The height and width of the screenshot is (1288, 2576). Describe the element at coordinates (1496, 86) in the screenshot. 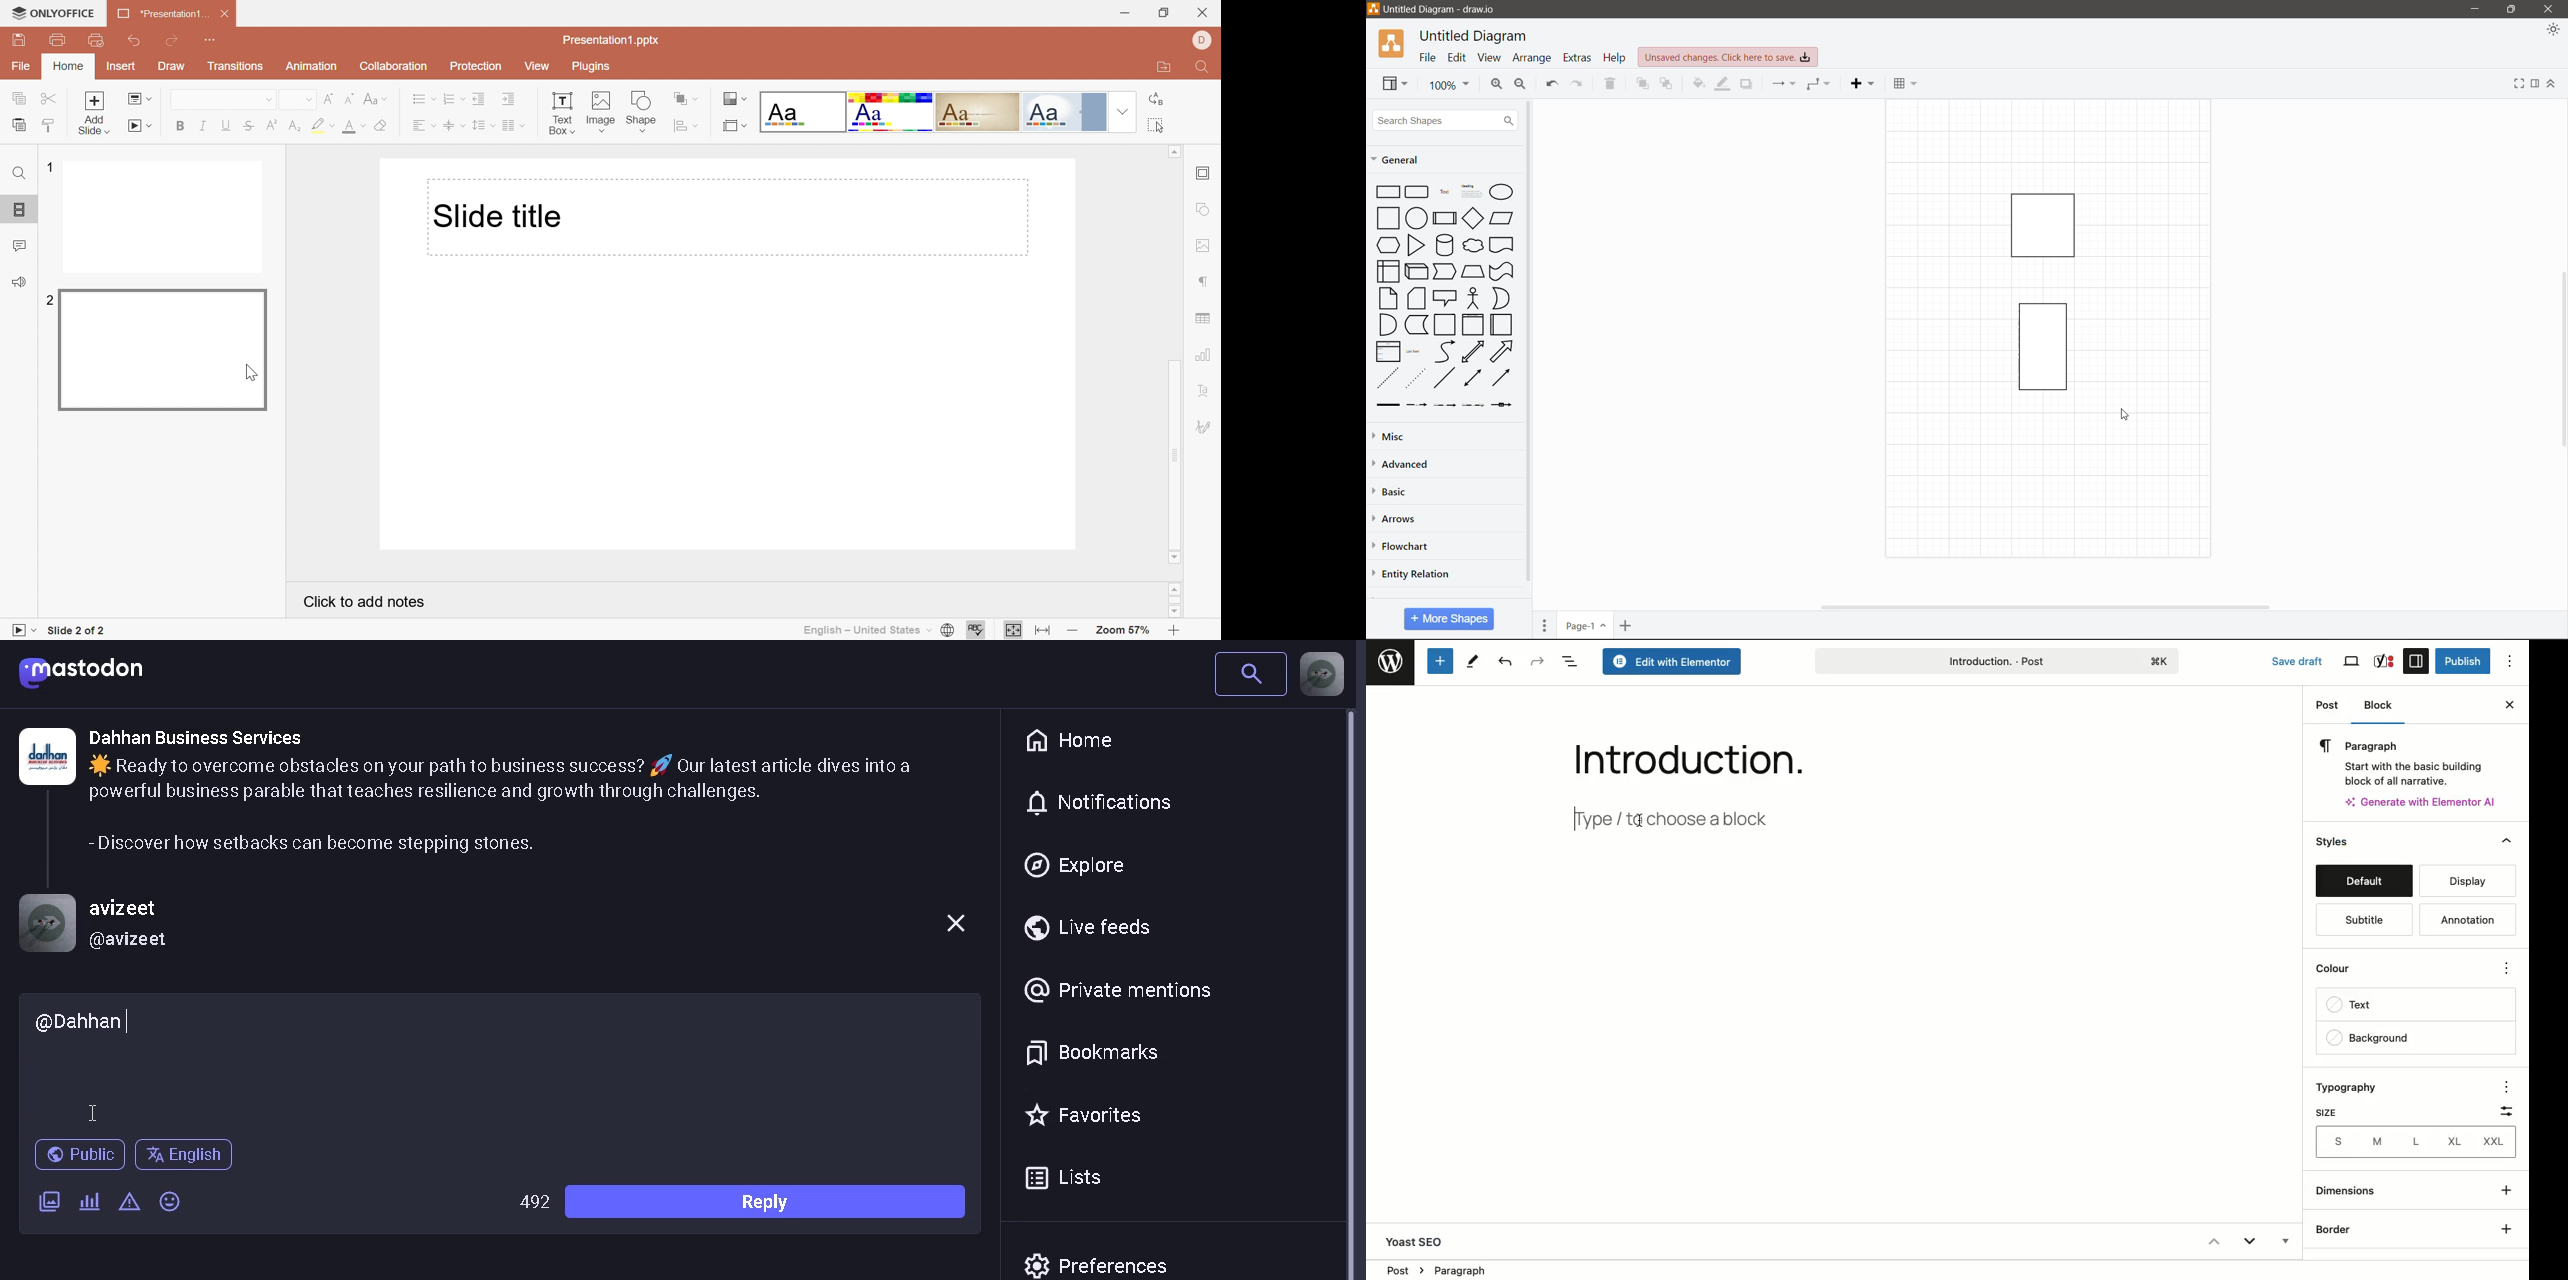

I see `Zoom In` at that location.